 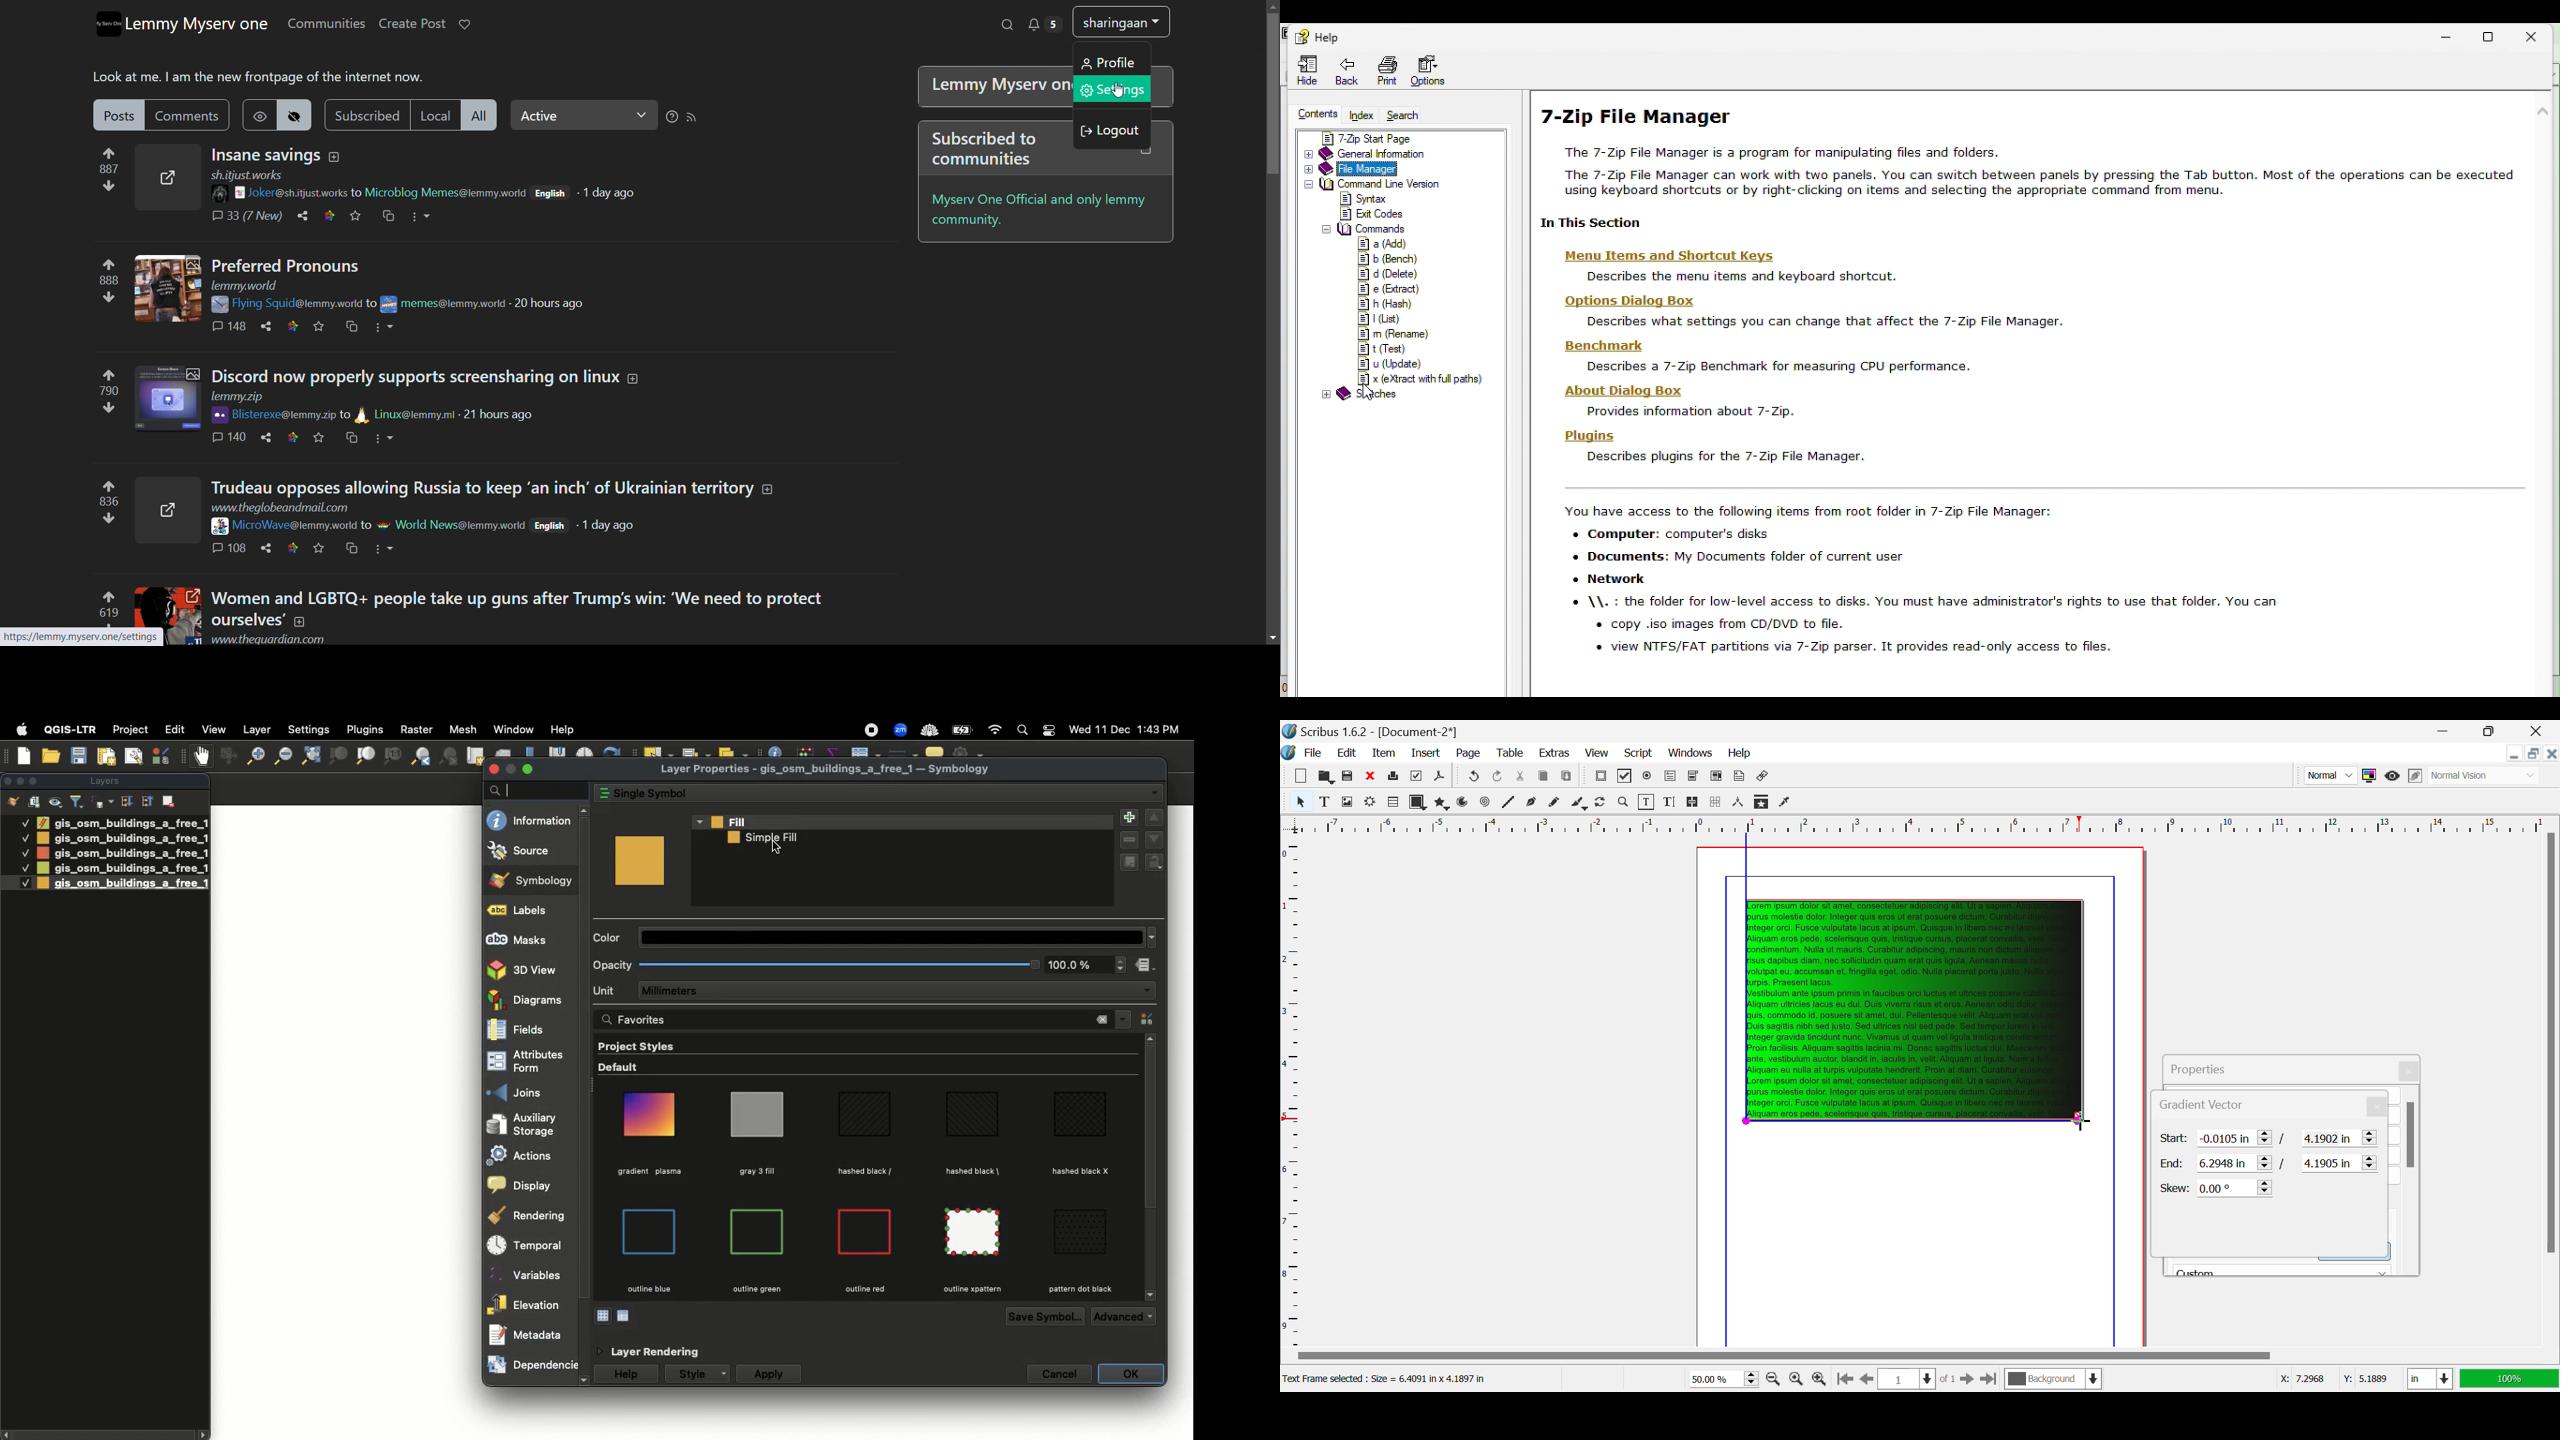 What do you see at coordinates (2411, 1071) in the screenshot?
I see `Close` at bounding box center [2411, 1071].